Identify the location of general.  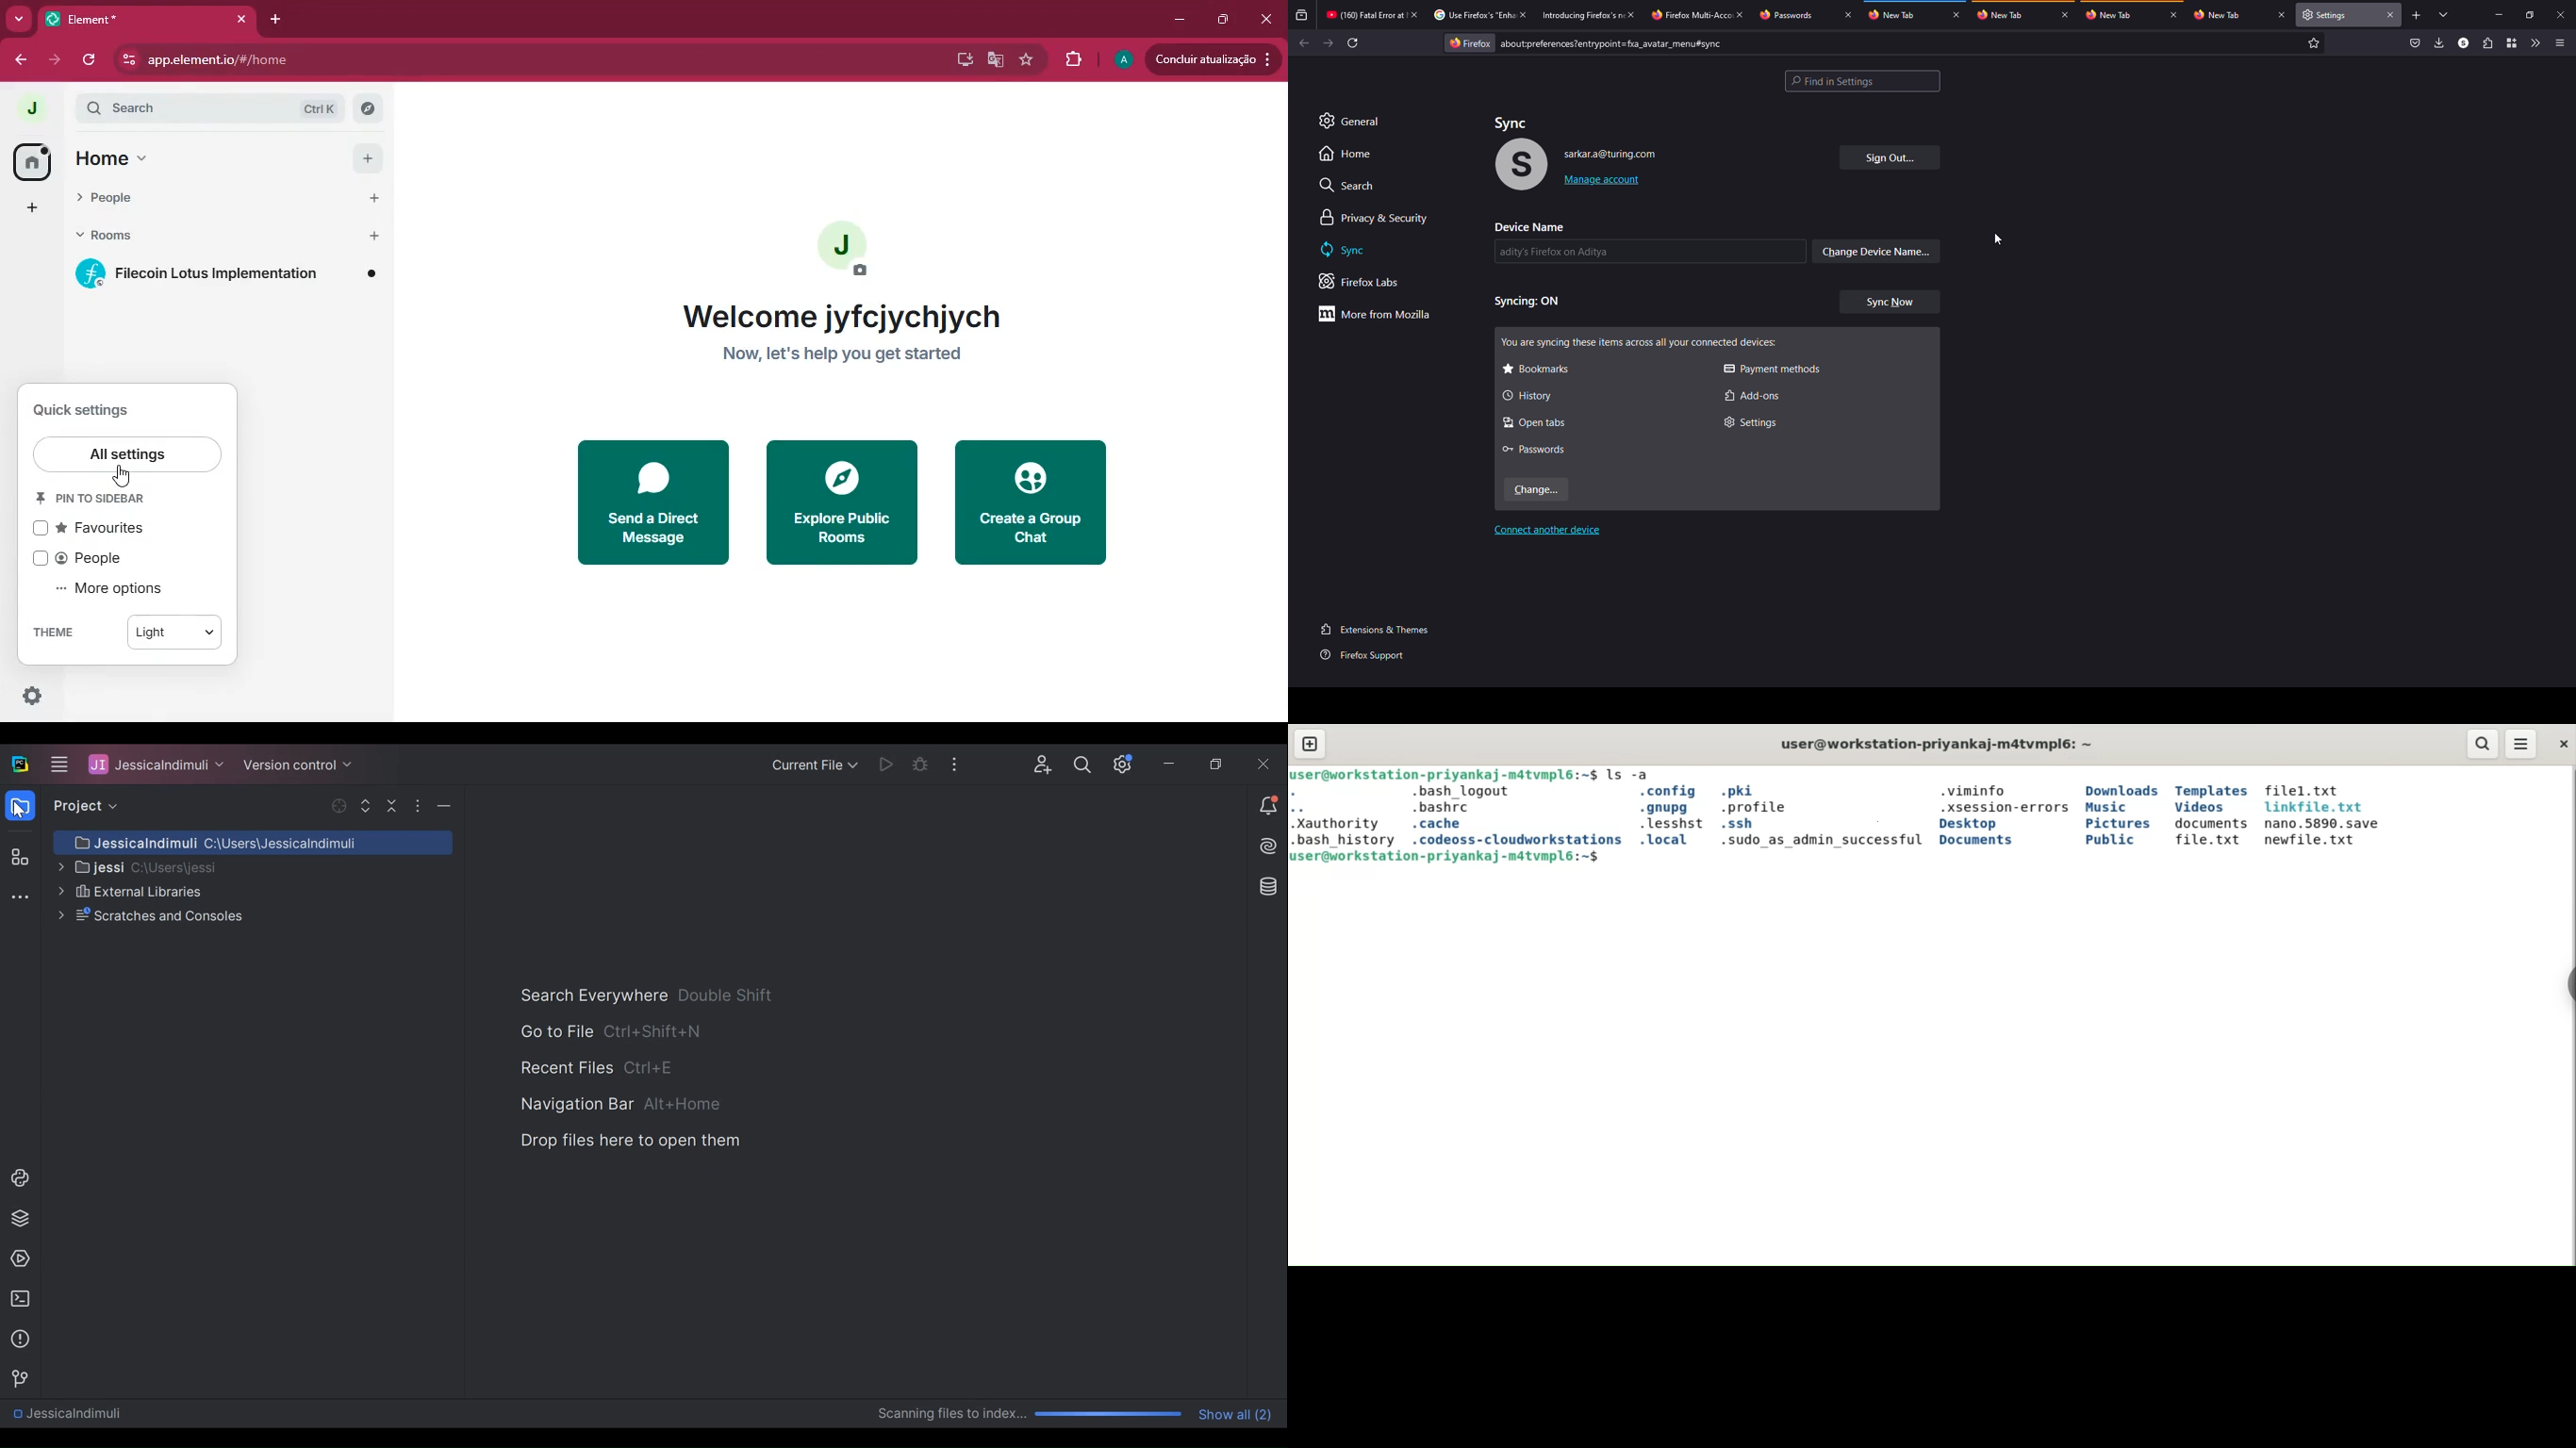
(1350, 121).